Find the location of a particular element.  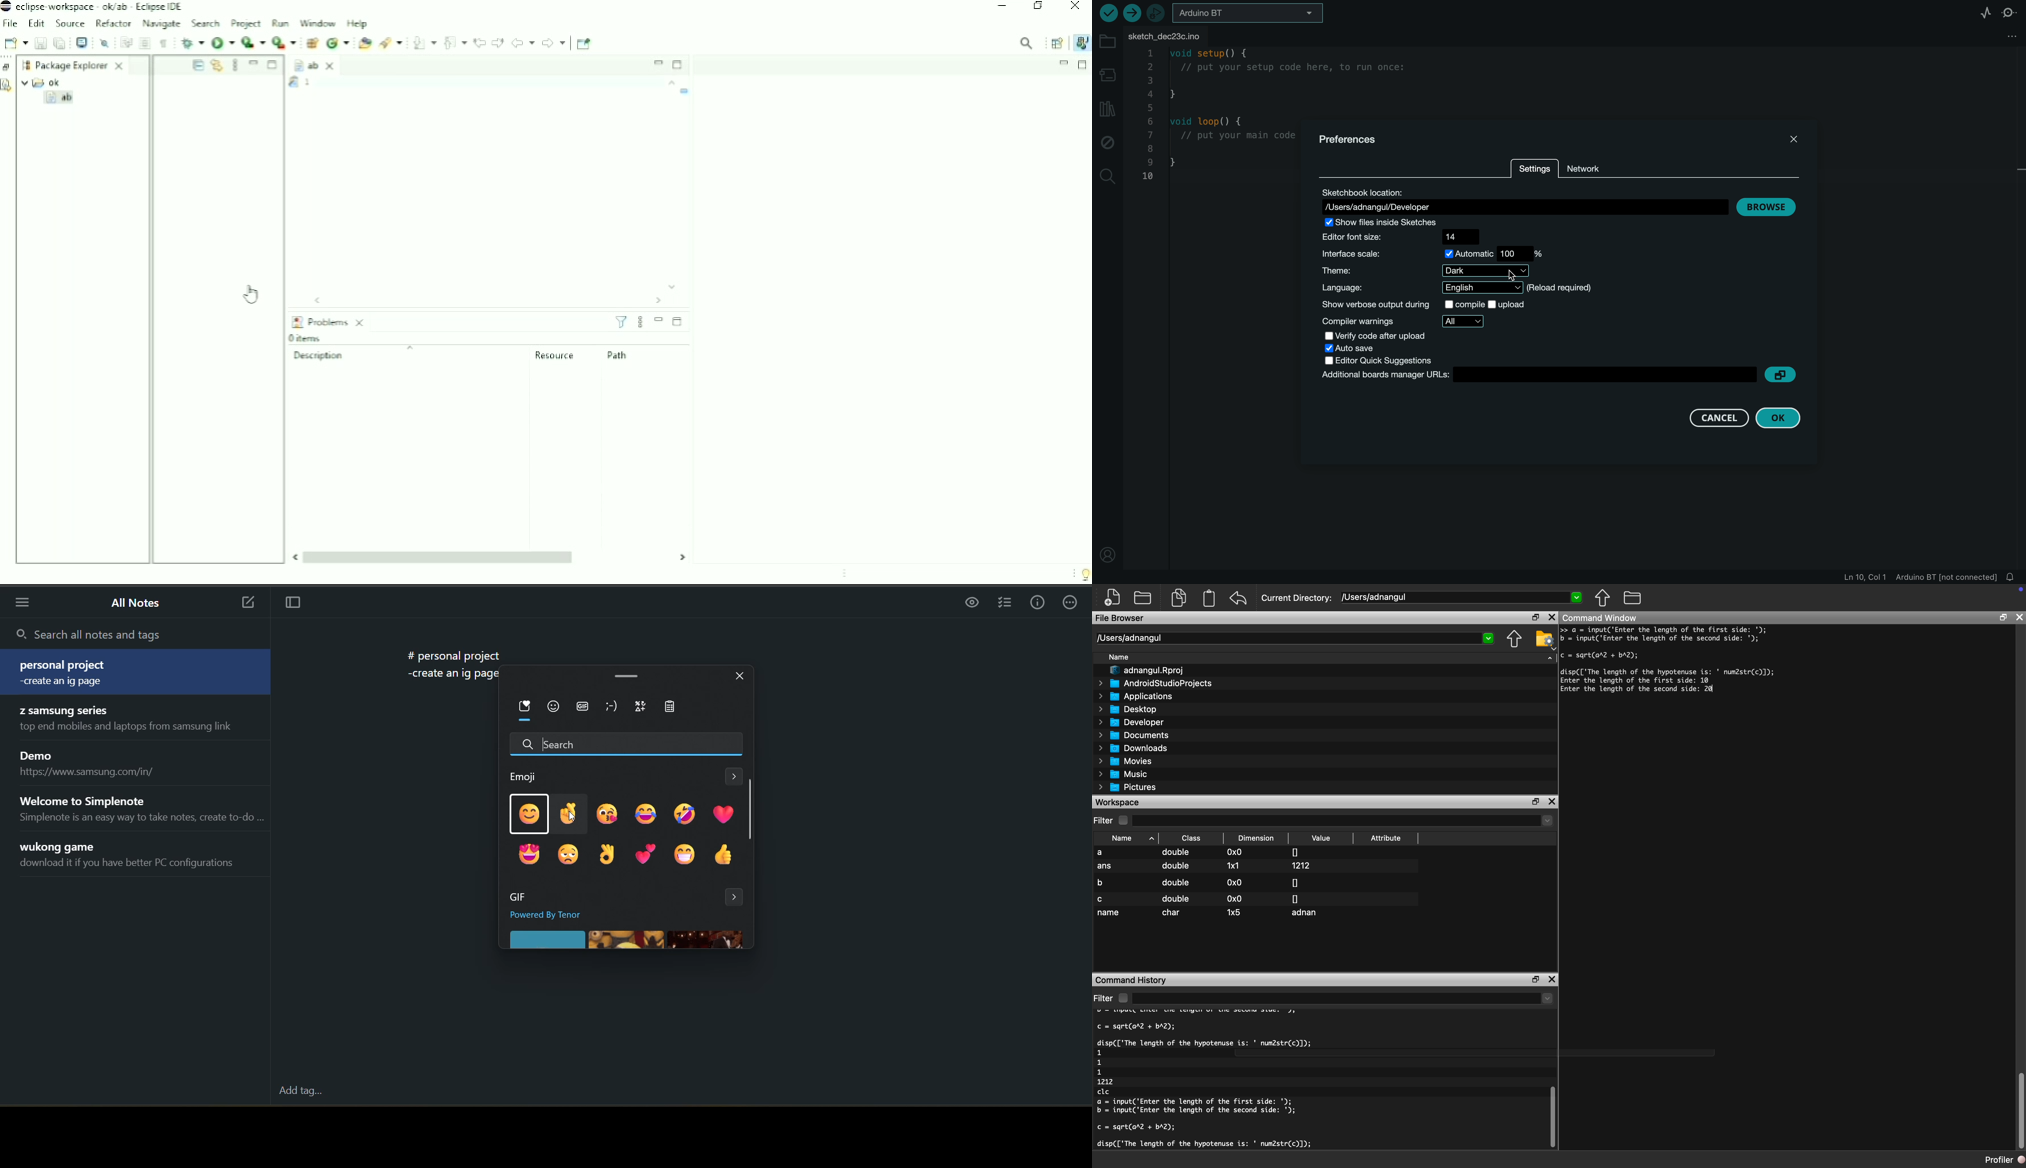

dropdown is located at coordinates (1344, 999).